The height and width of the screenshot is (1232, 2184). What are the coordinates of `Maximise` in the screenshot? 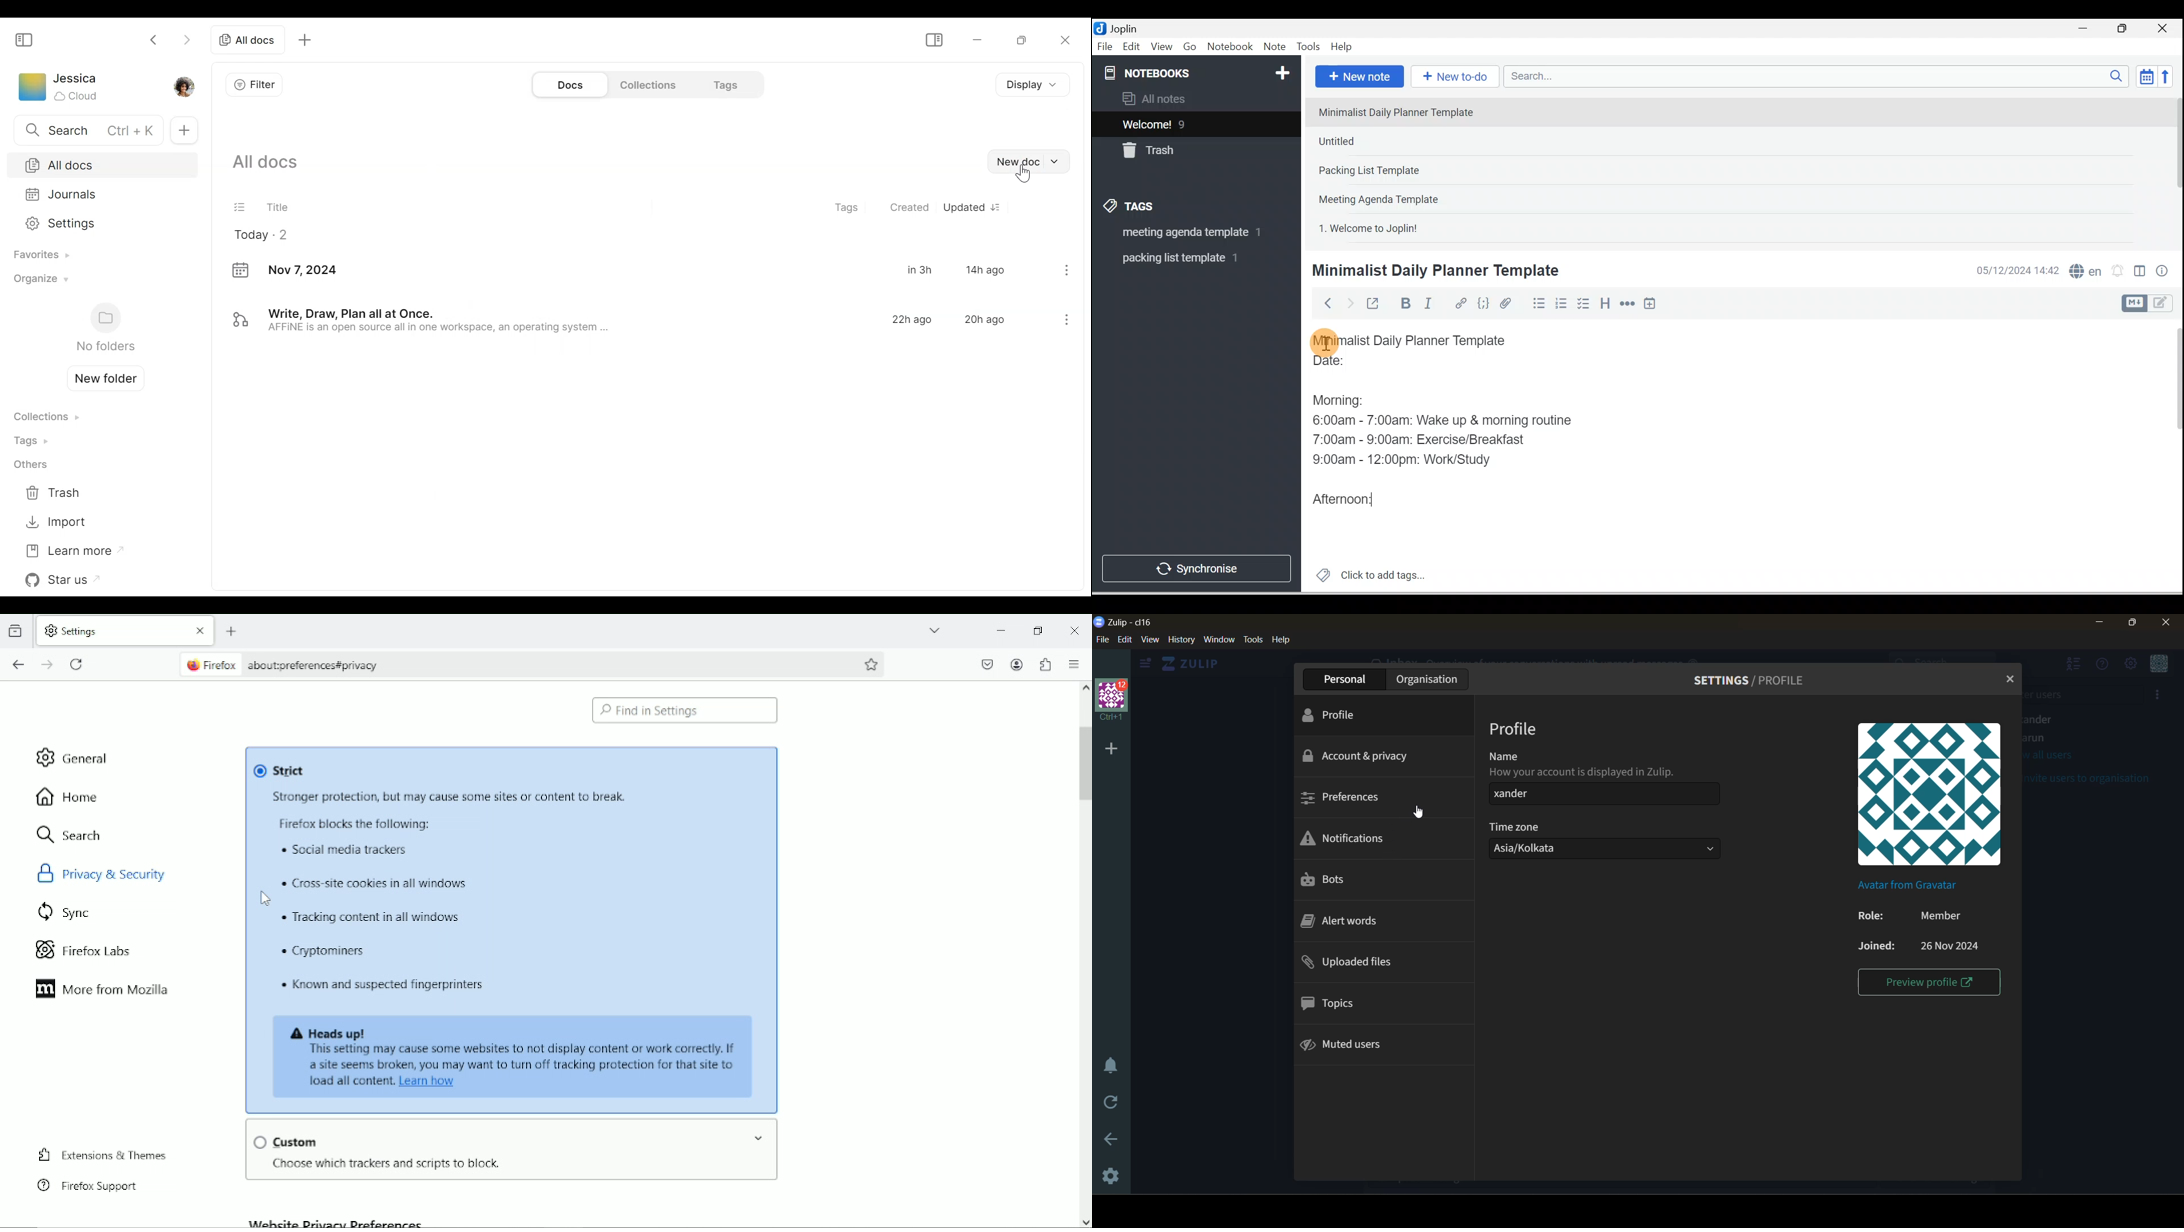 It's located at (2127, 29).